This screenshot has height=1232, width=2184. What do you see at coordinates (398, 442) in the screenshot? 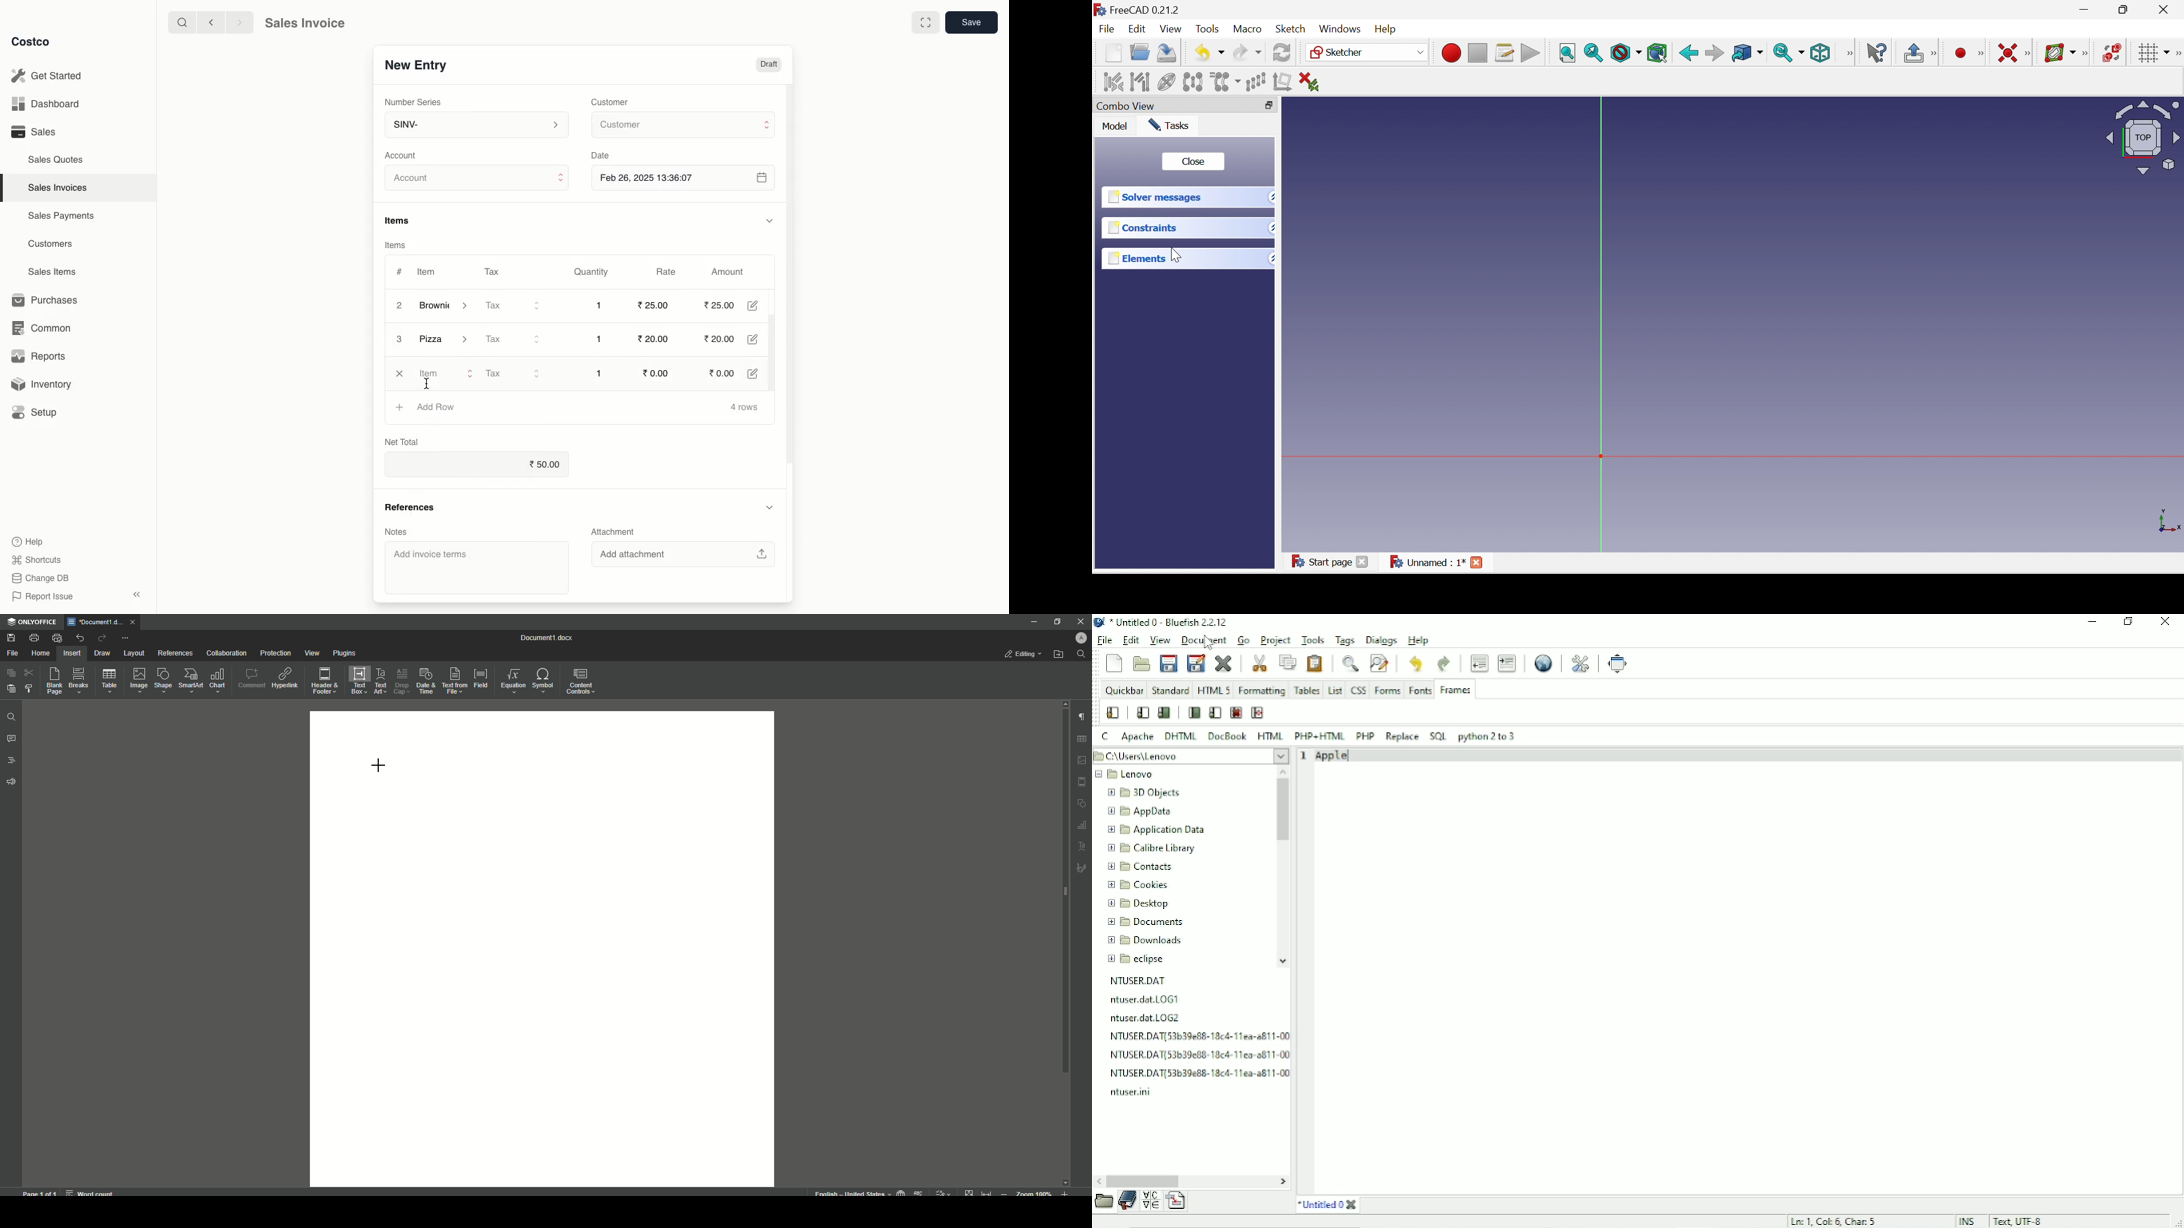
I see `Net Total` at bounding box center [398, 442].